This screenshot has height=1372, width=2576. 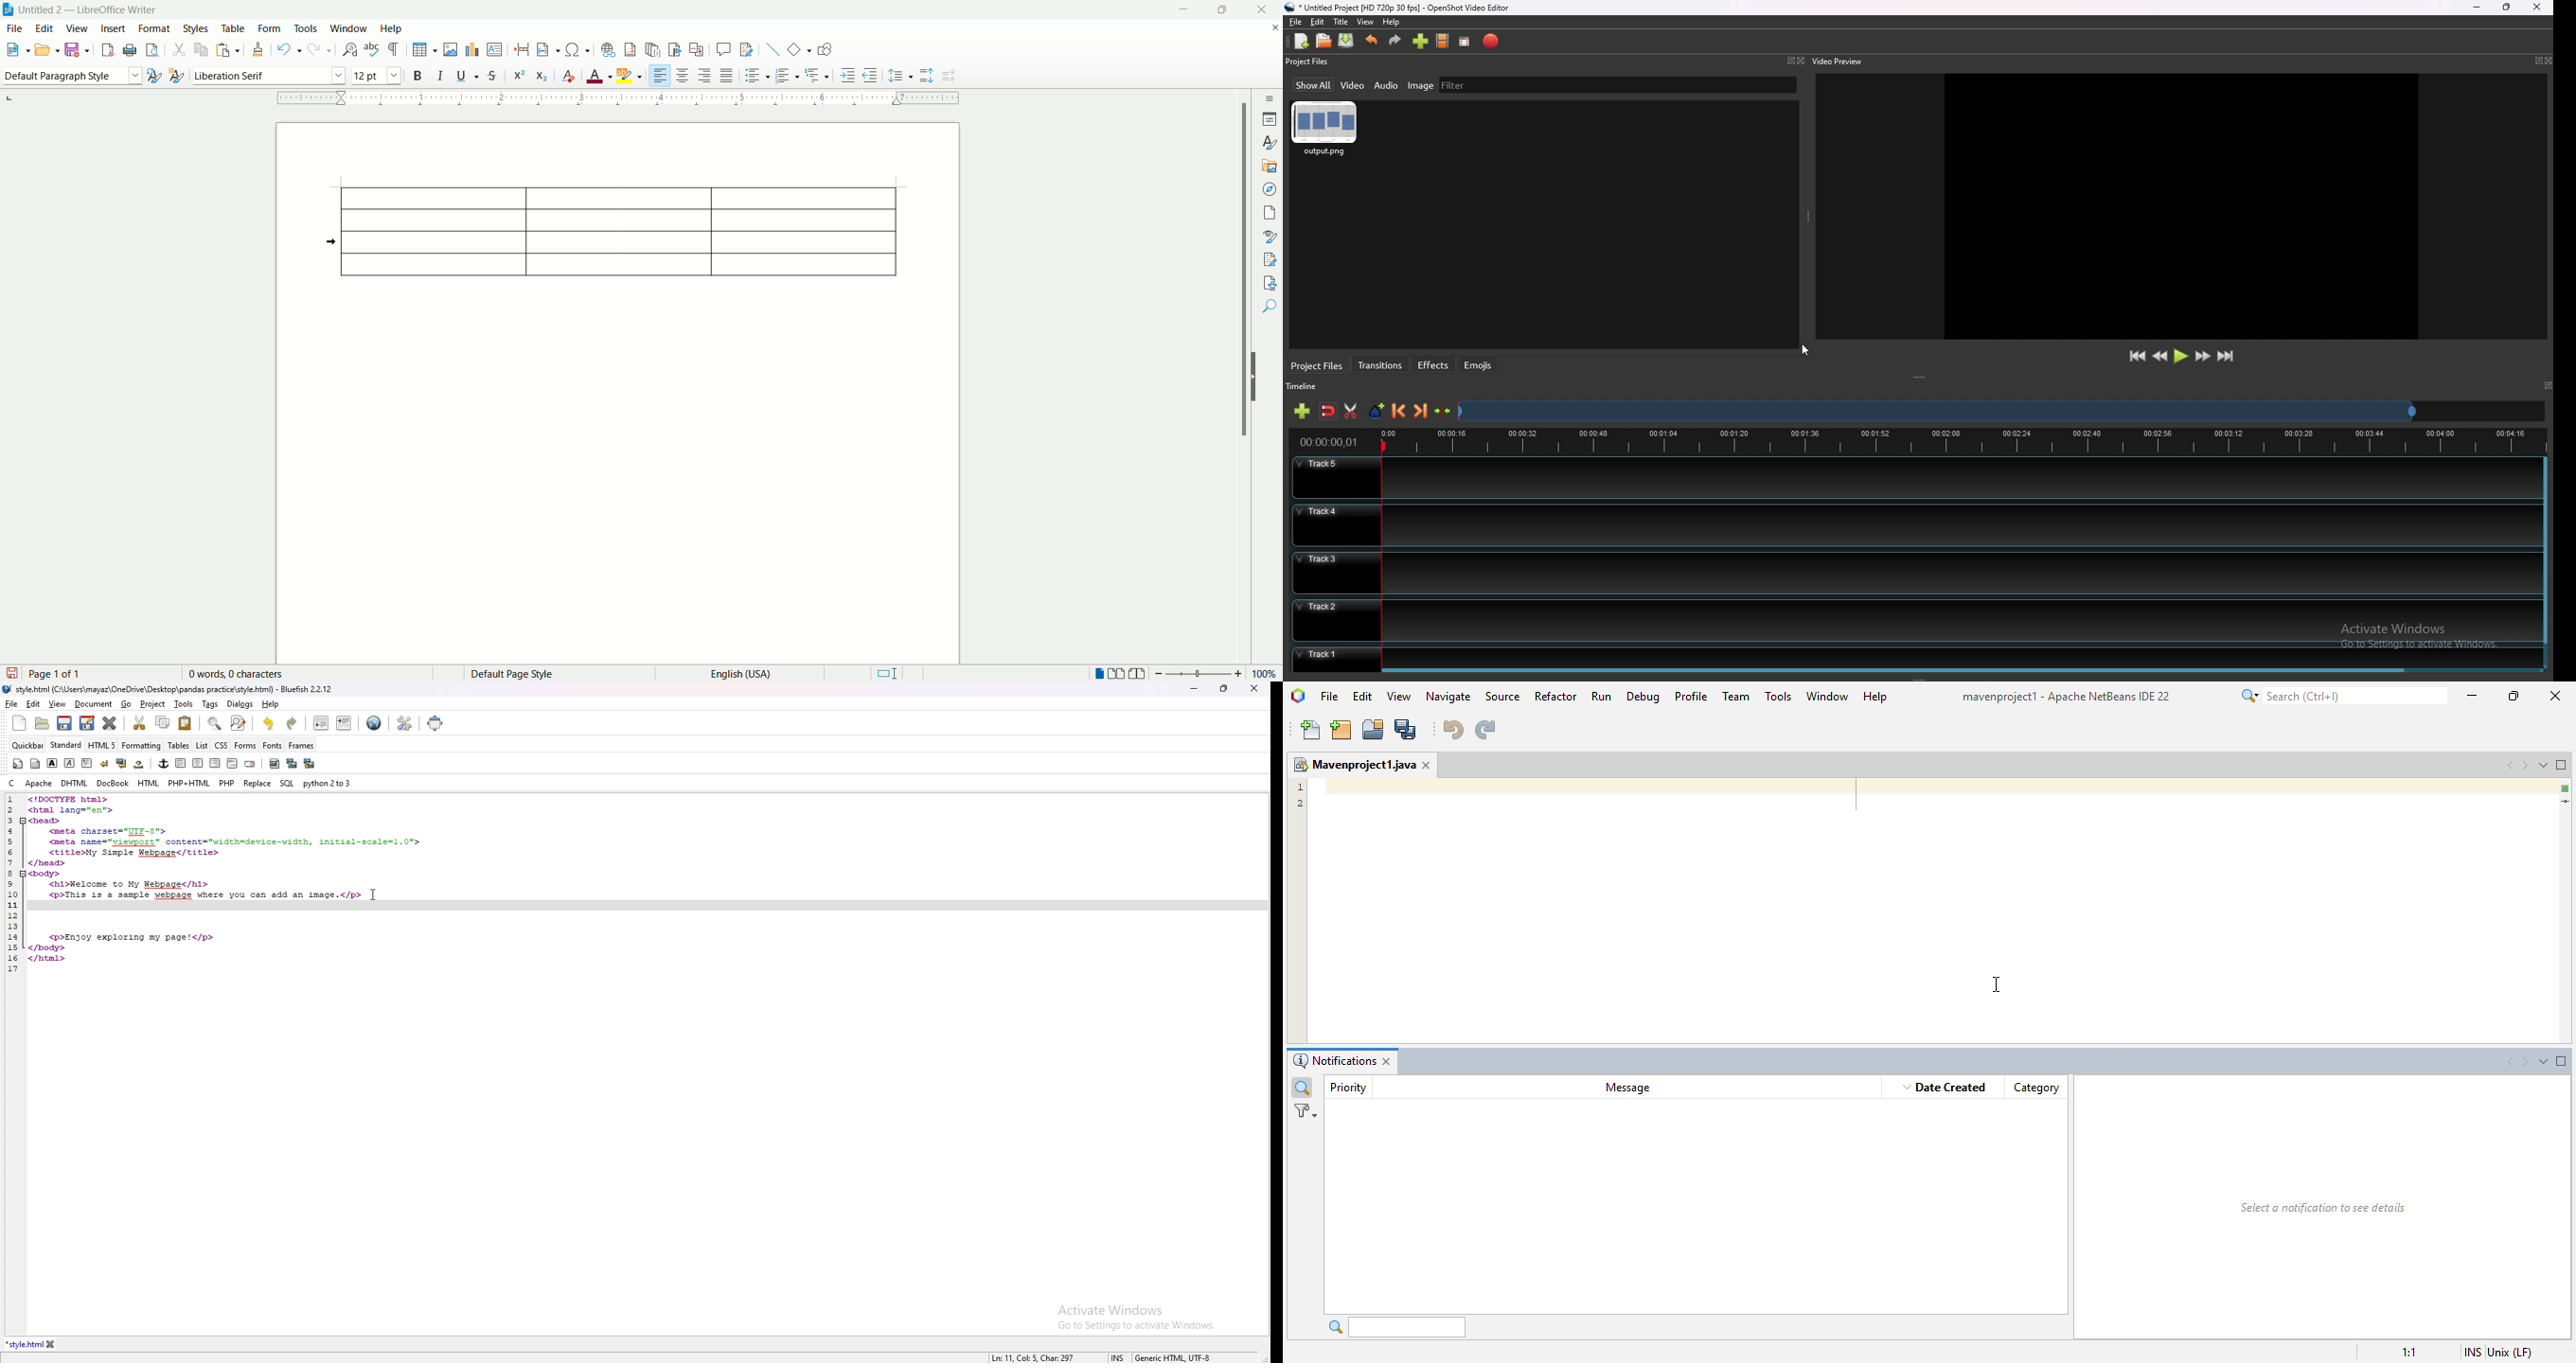 I want to click on css, so click(x=221, y=744).